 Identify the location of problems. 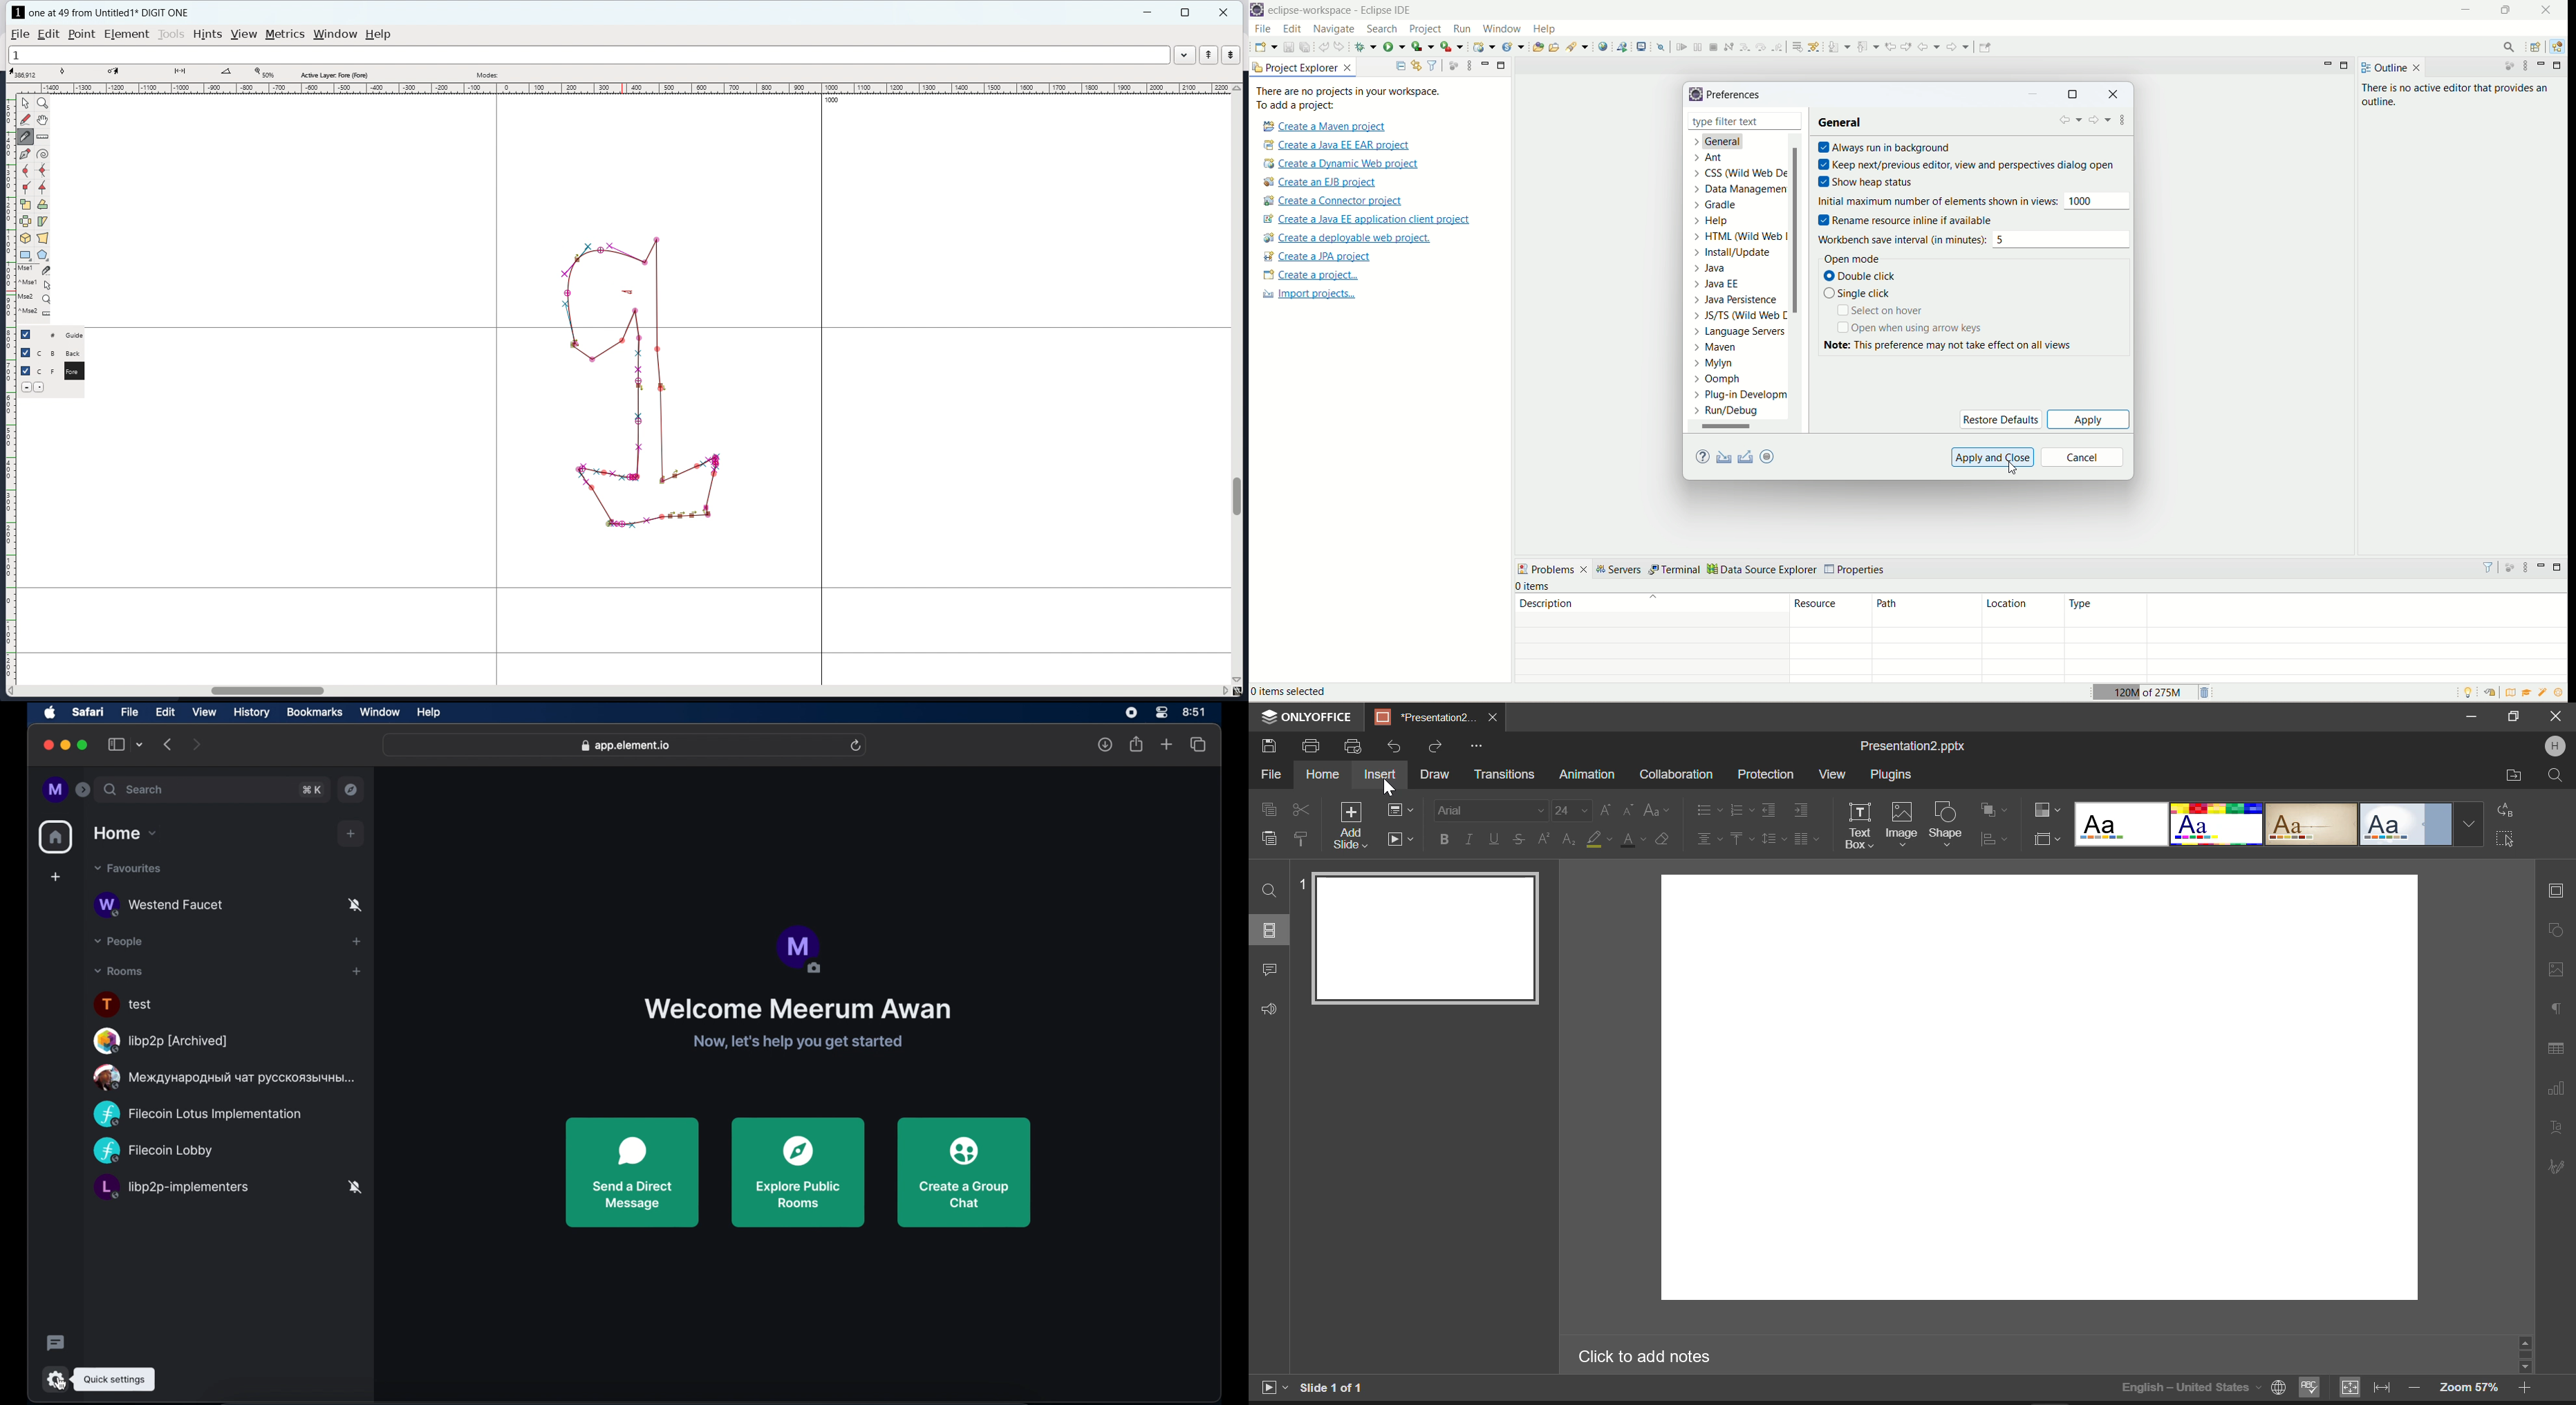
(1553, 568).